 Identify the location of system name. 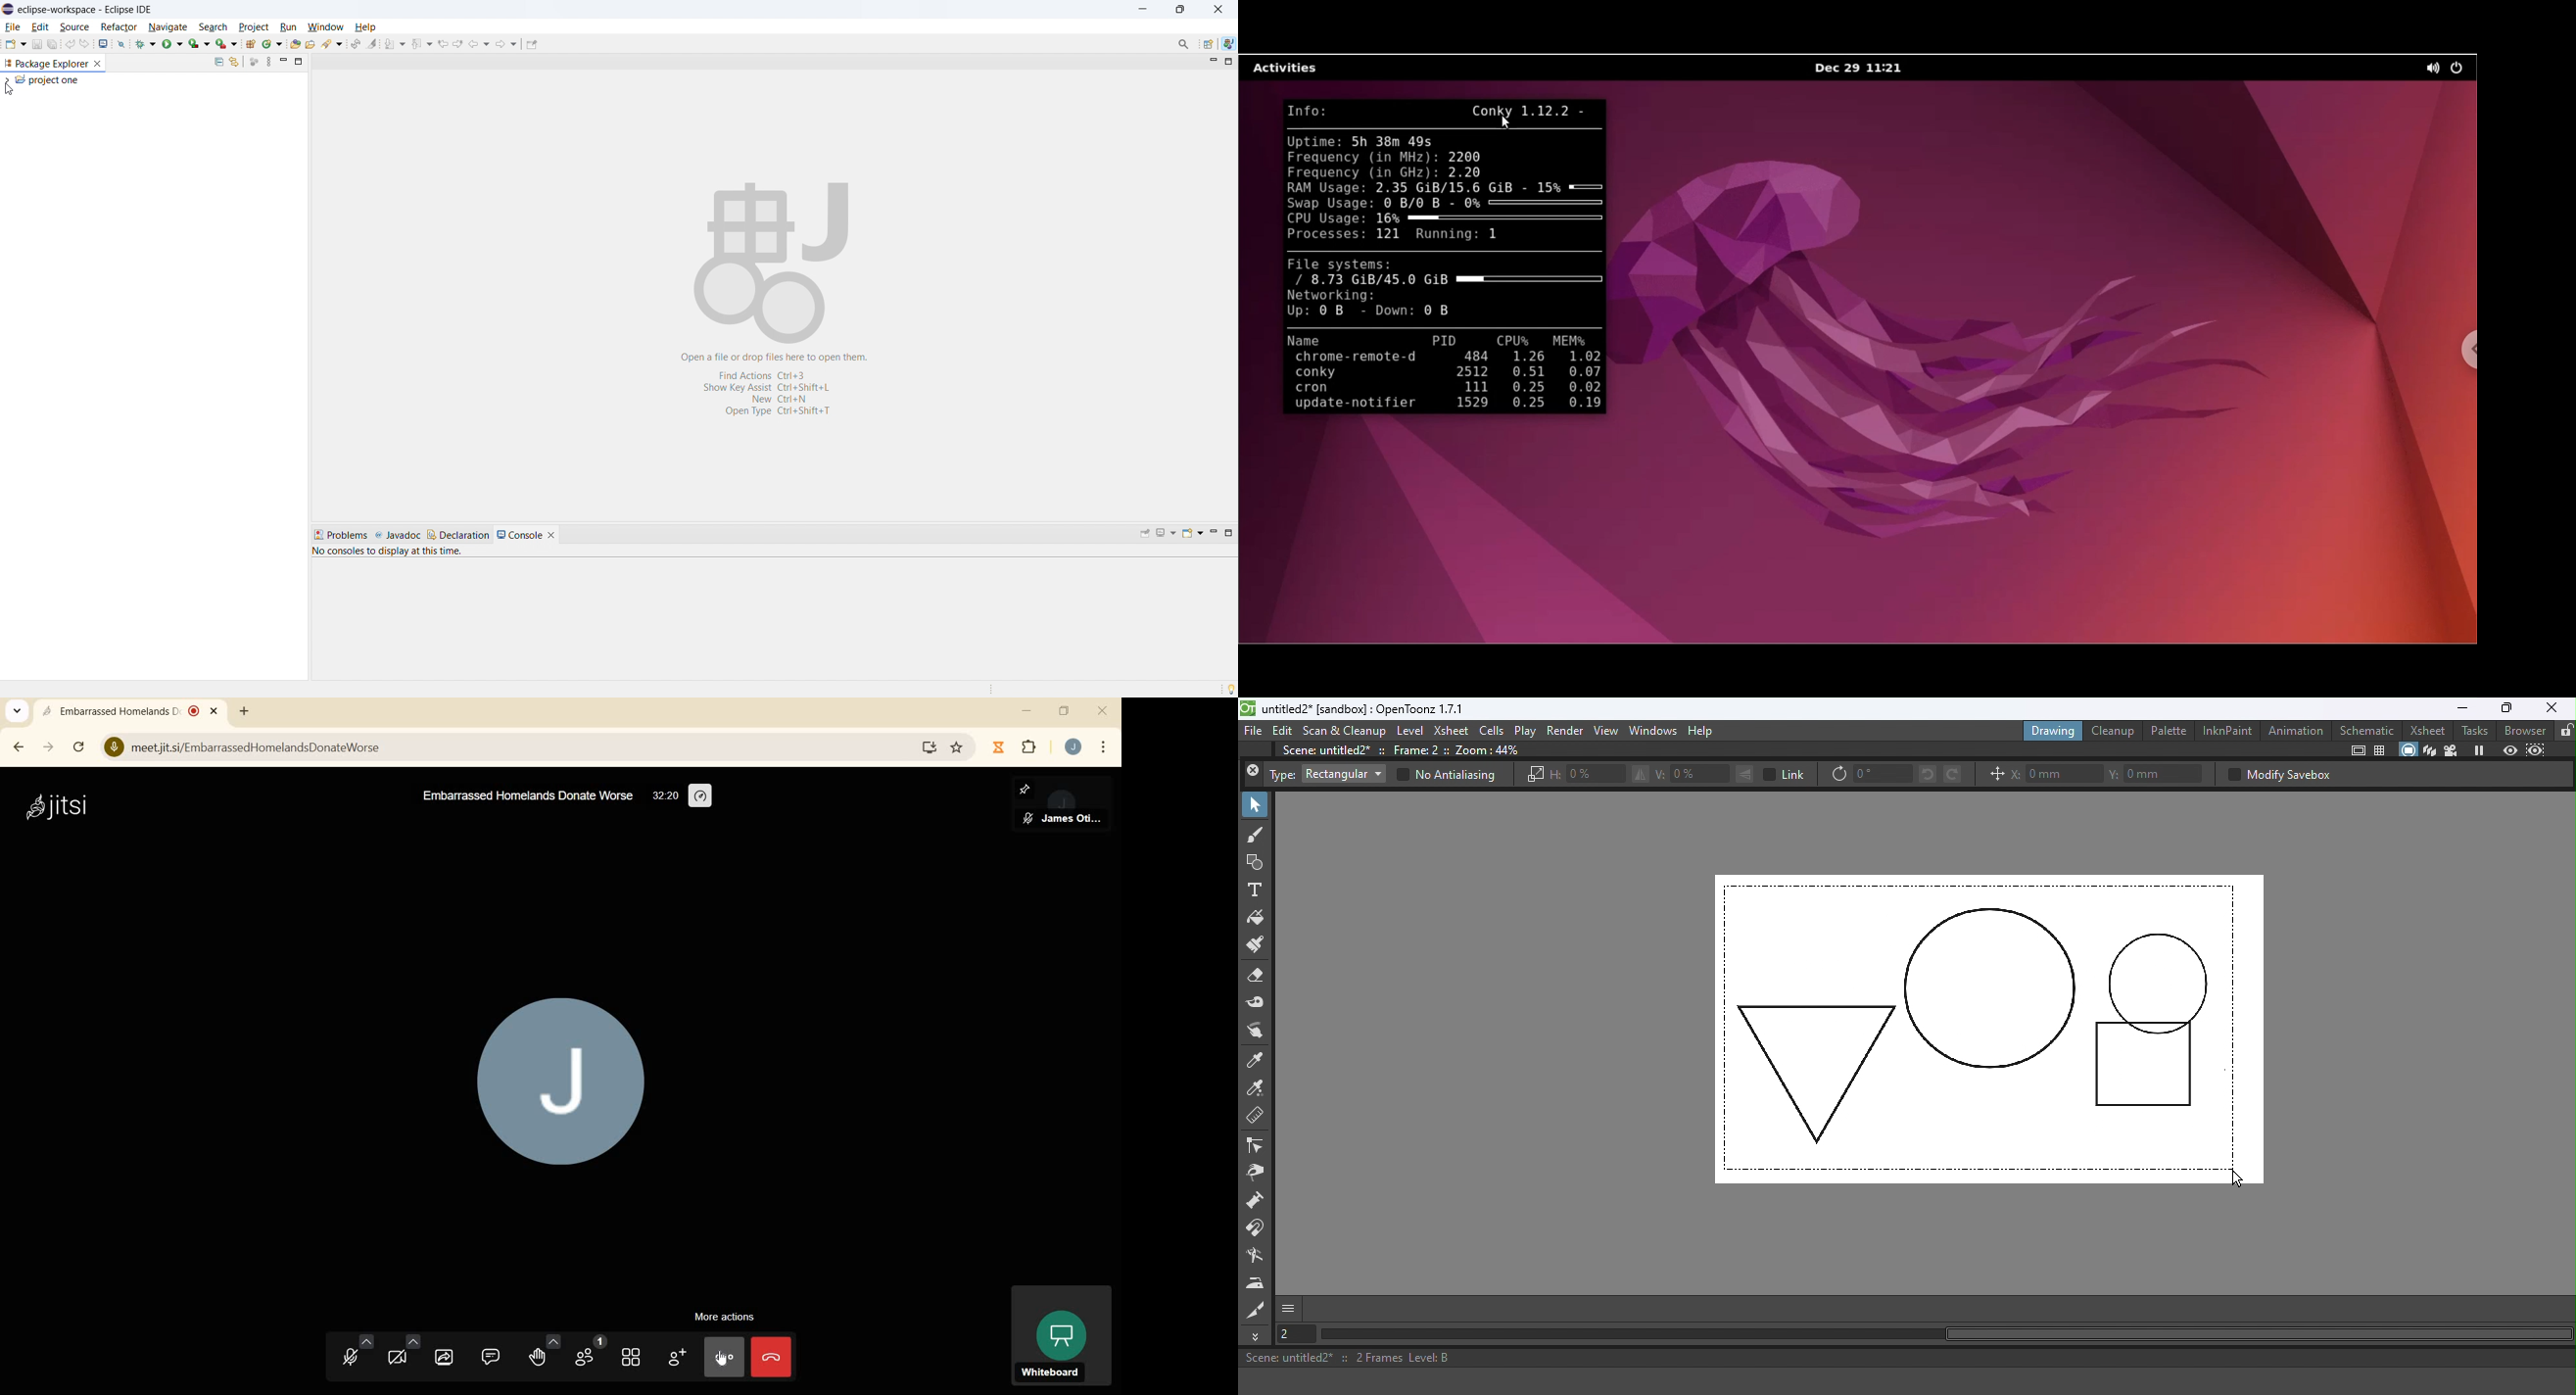
(55, 806).